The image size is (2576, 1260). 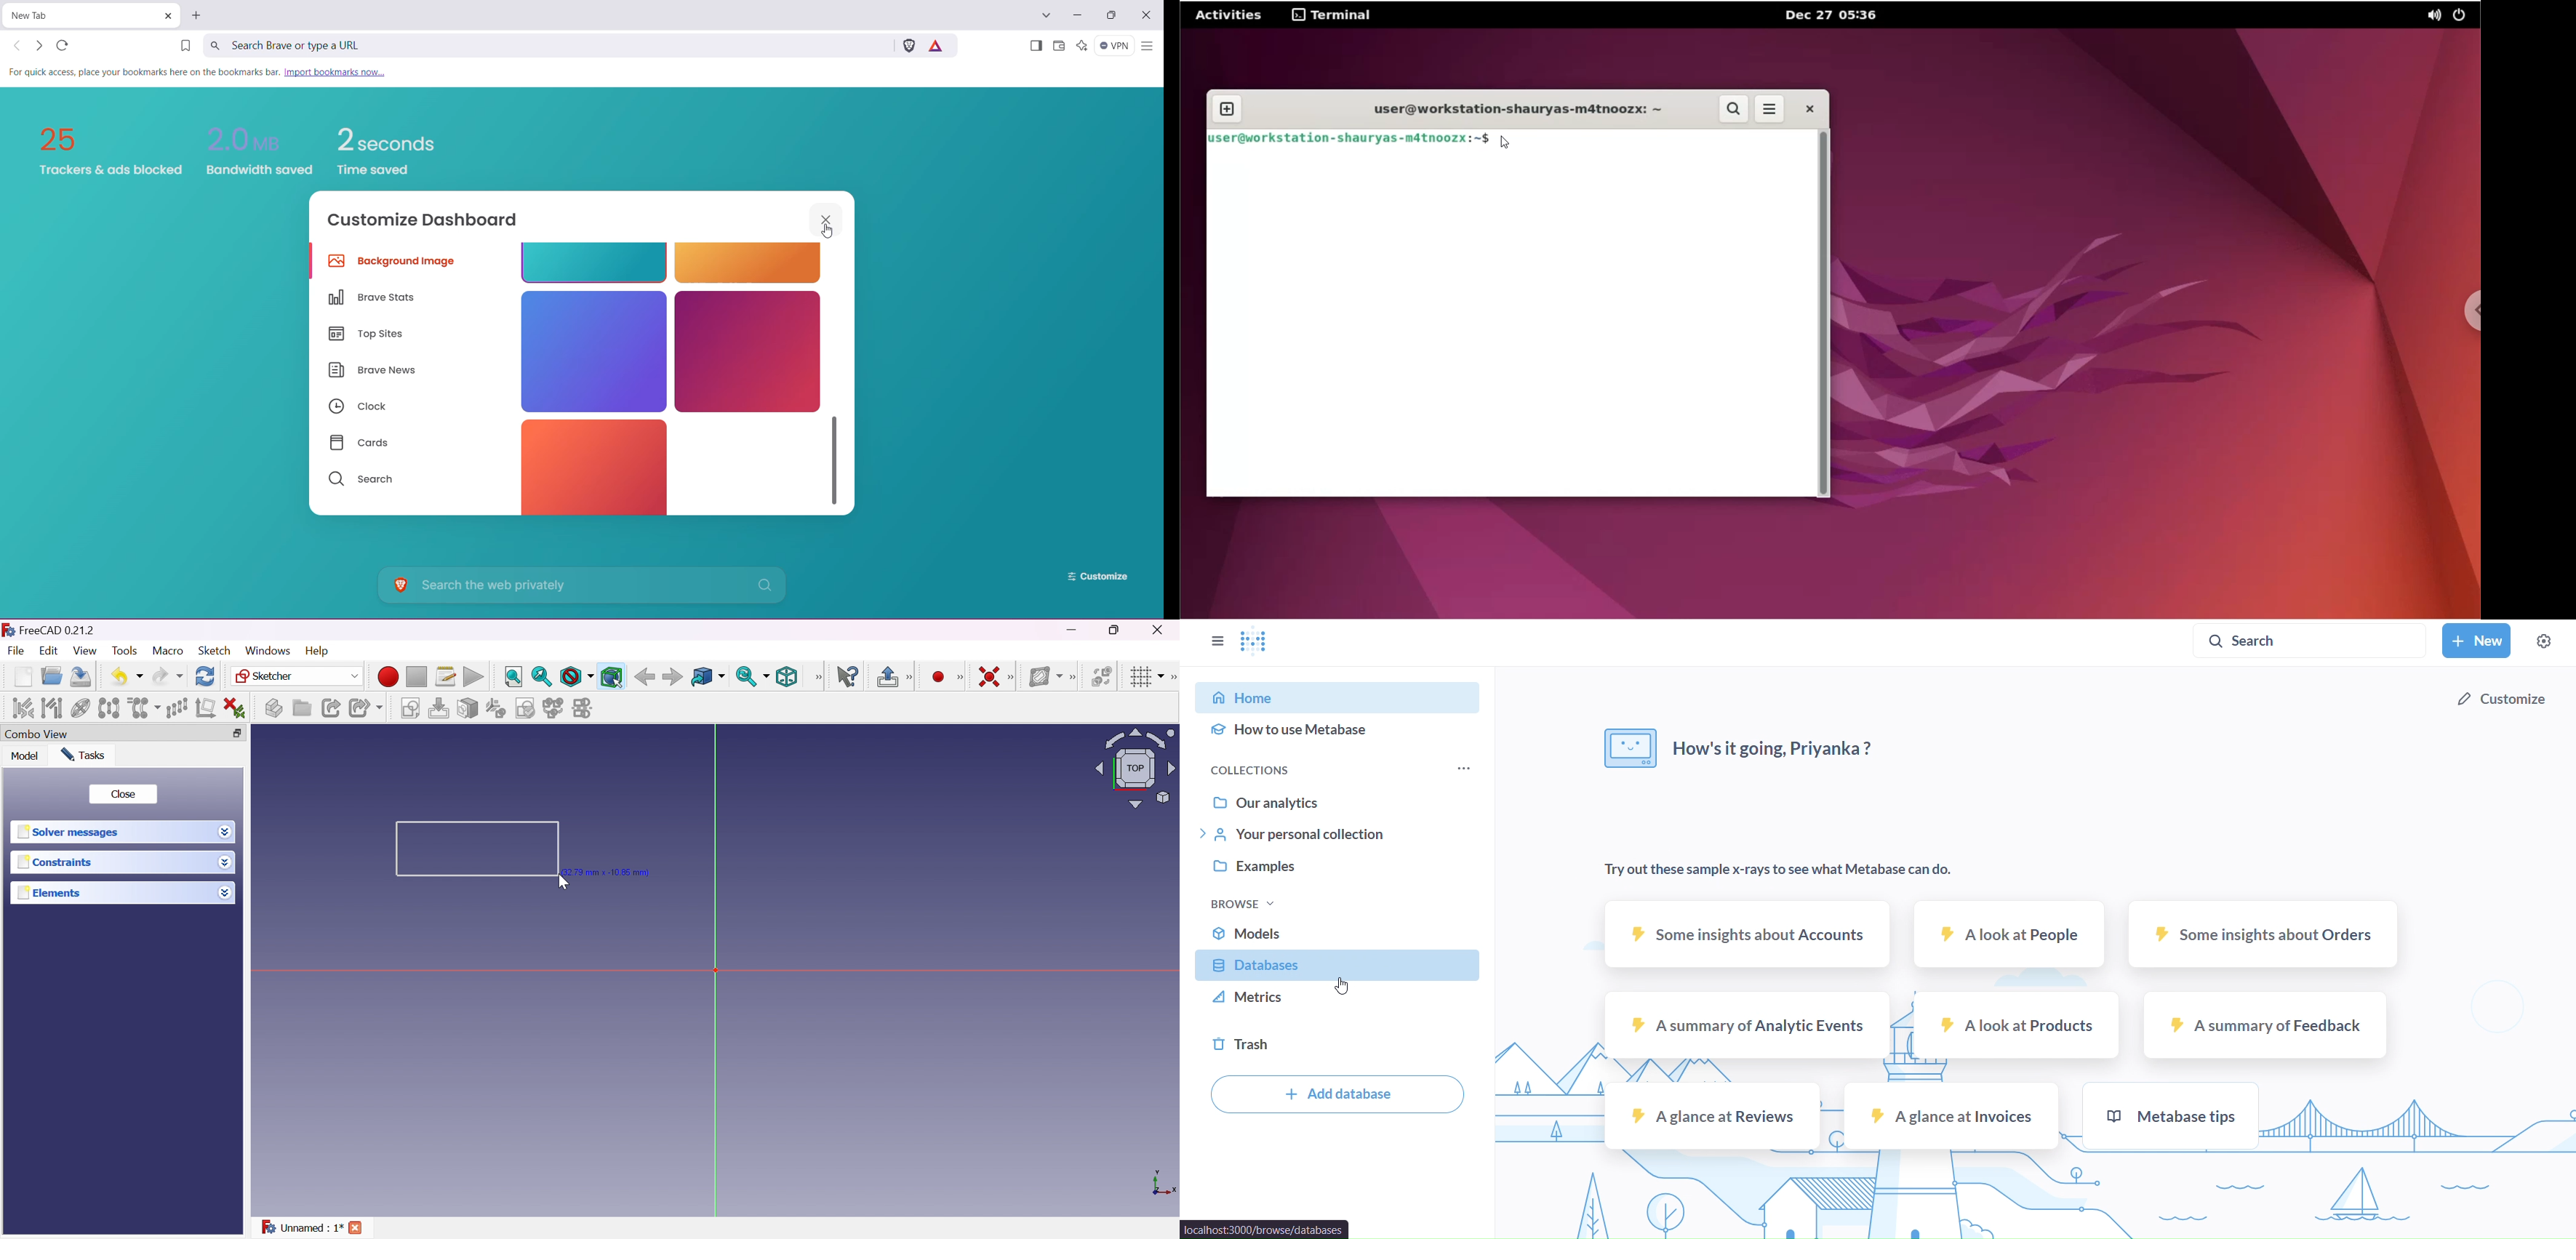 I want to click on new, so click(x=2477, y=641).